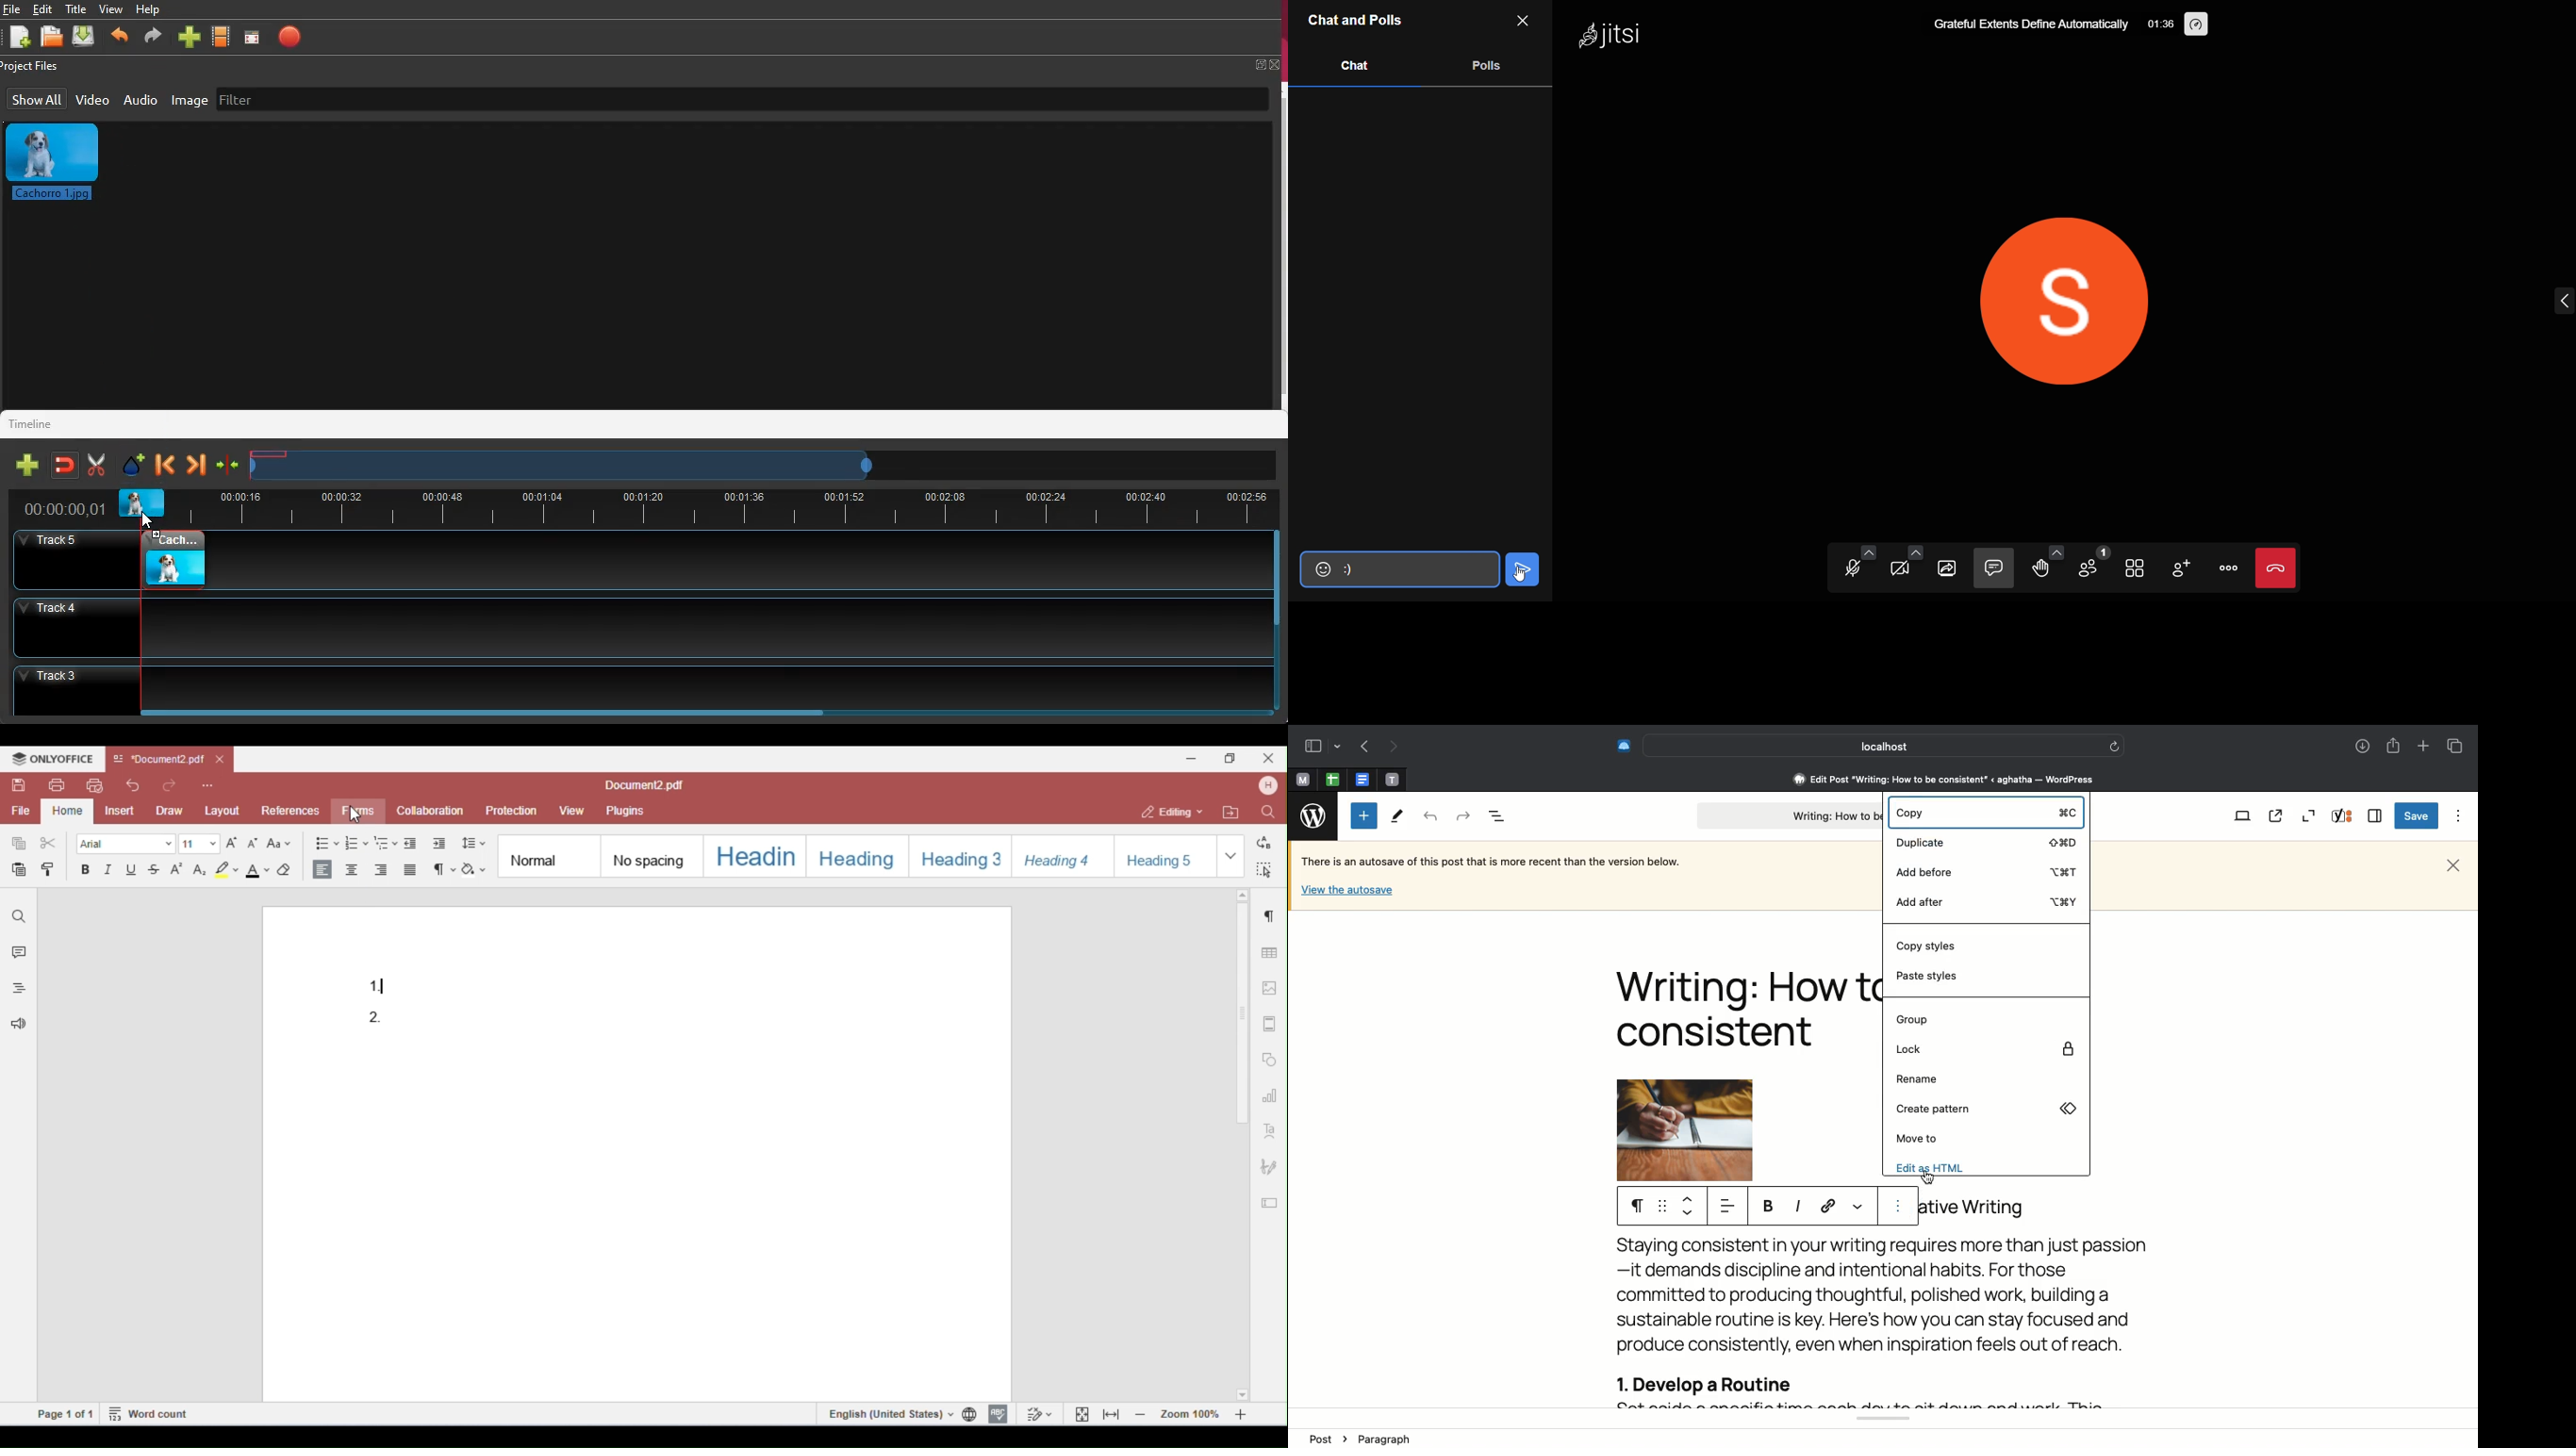  I want to click on Share, so click(2396, 746).